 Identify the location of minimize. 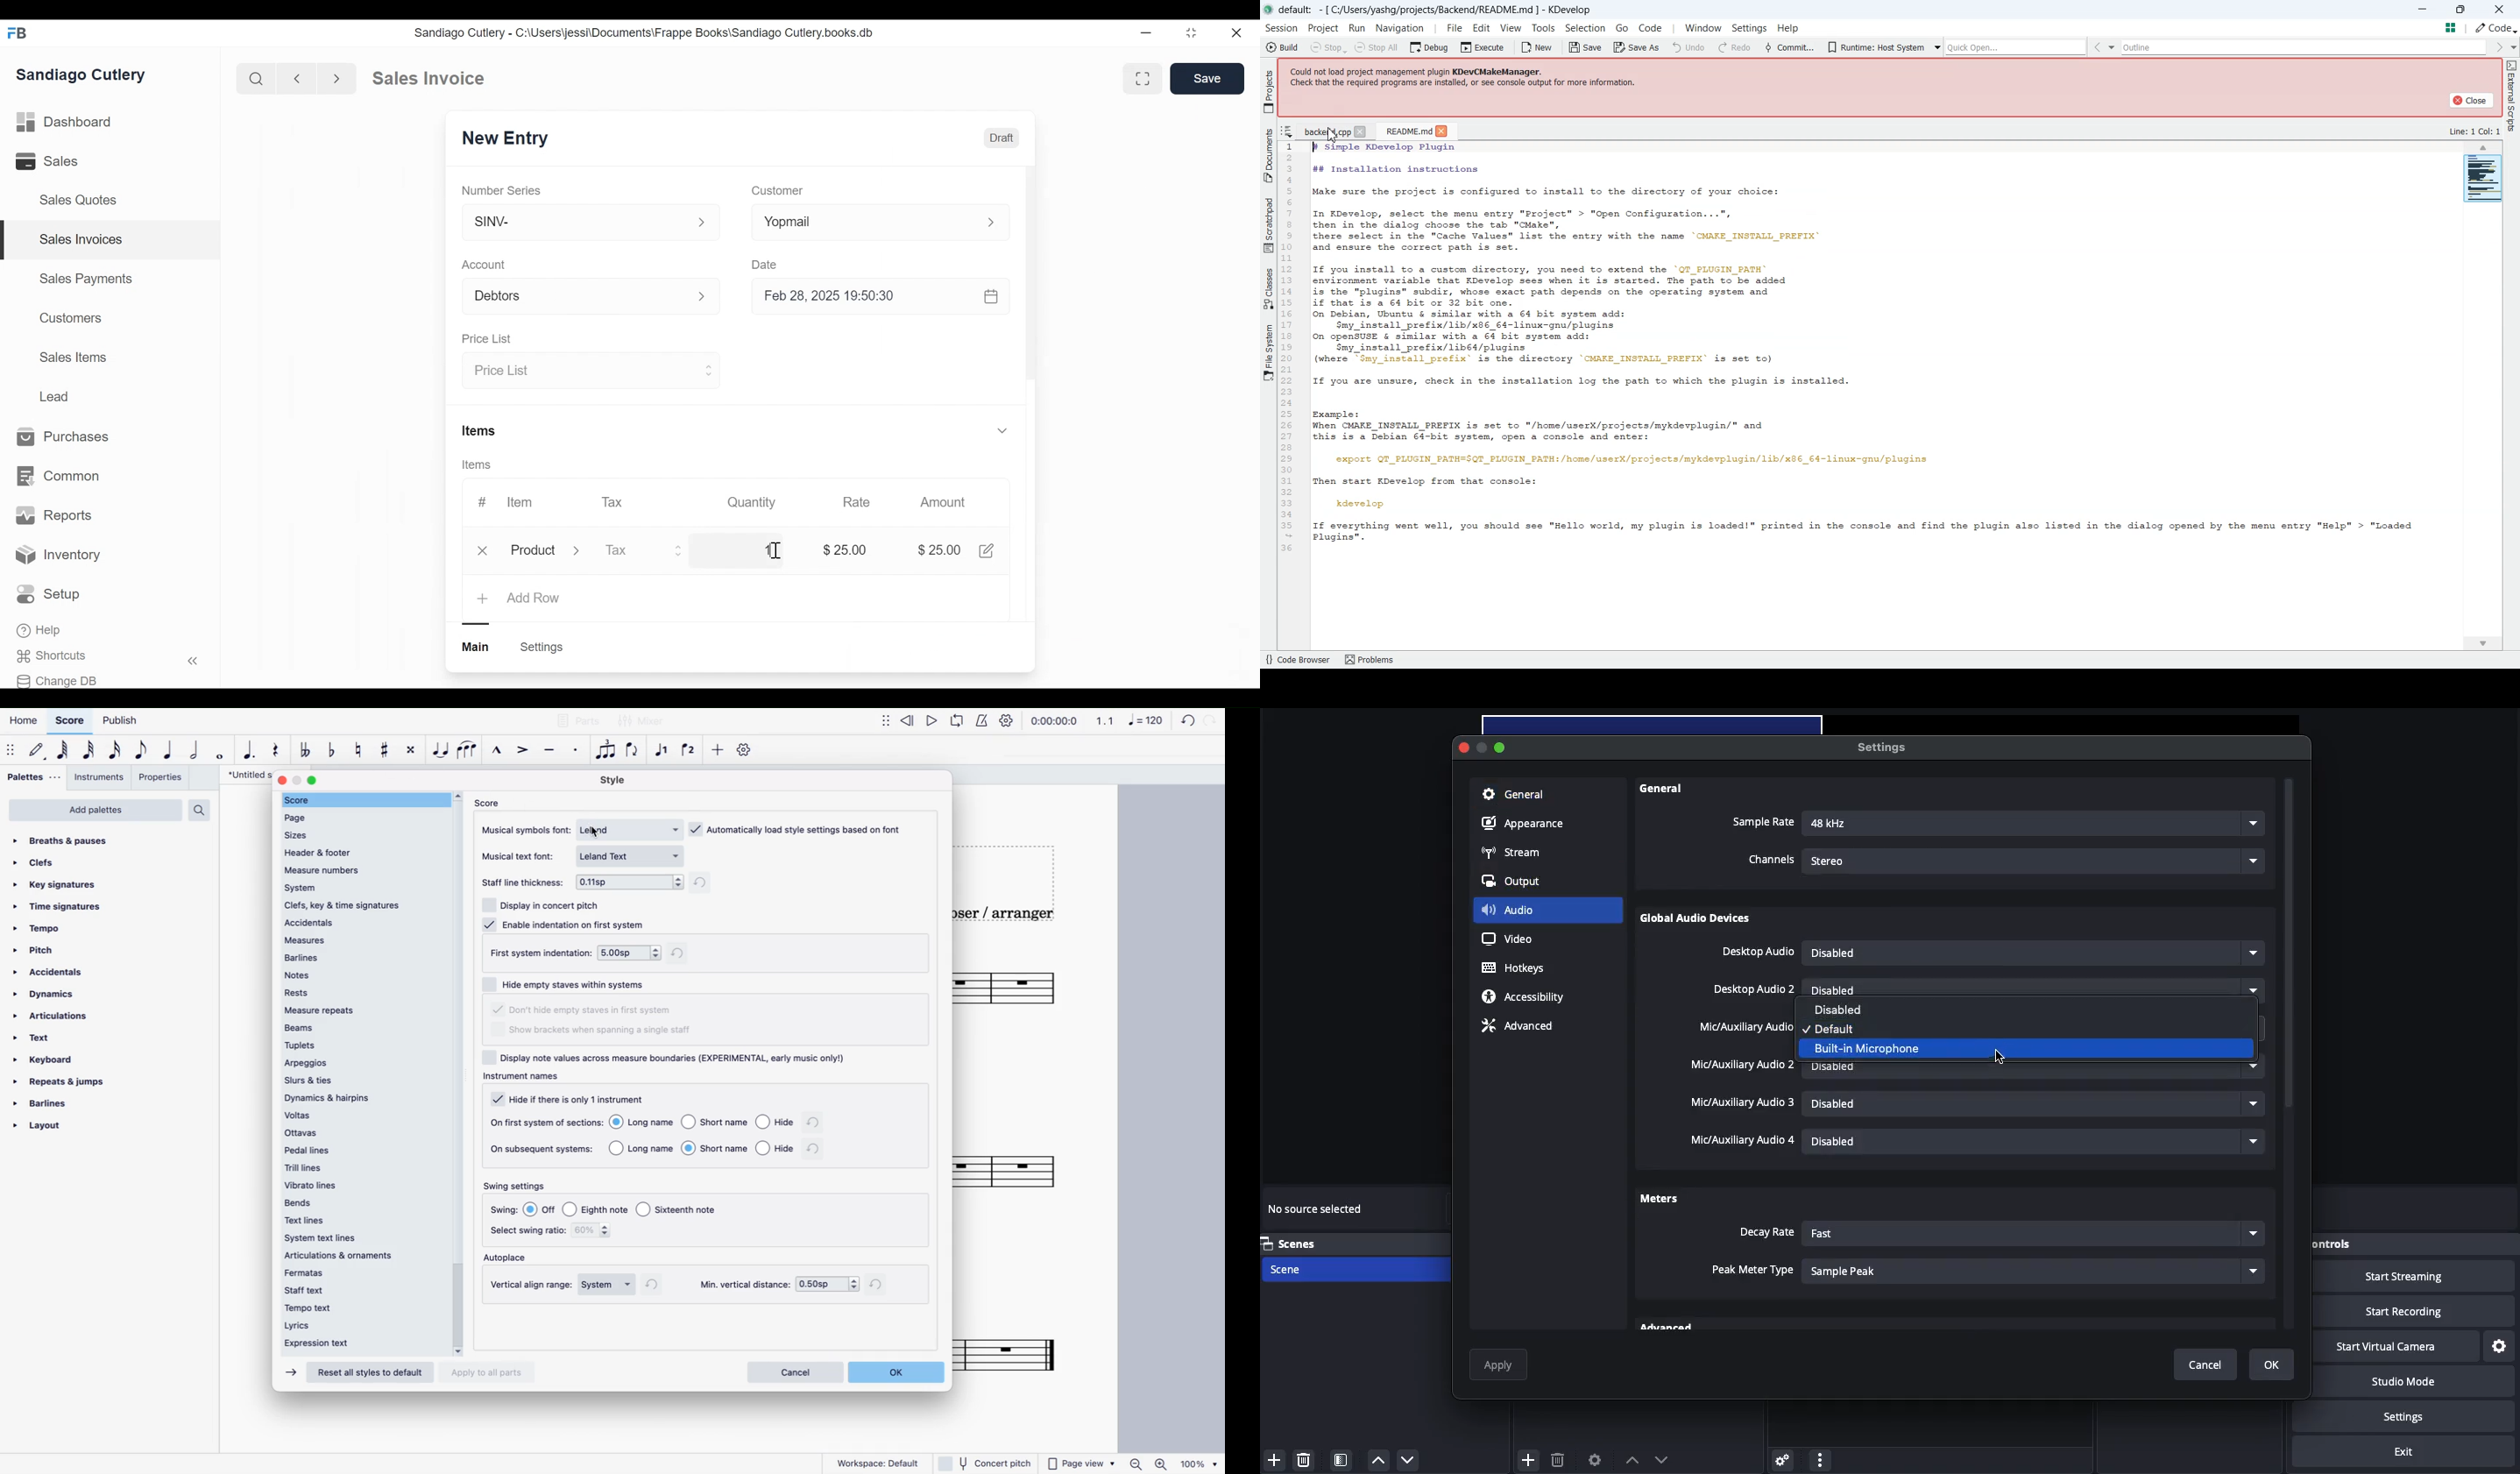
(1146, 32).